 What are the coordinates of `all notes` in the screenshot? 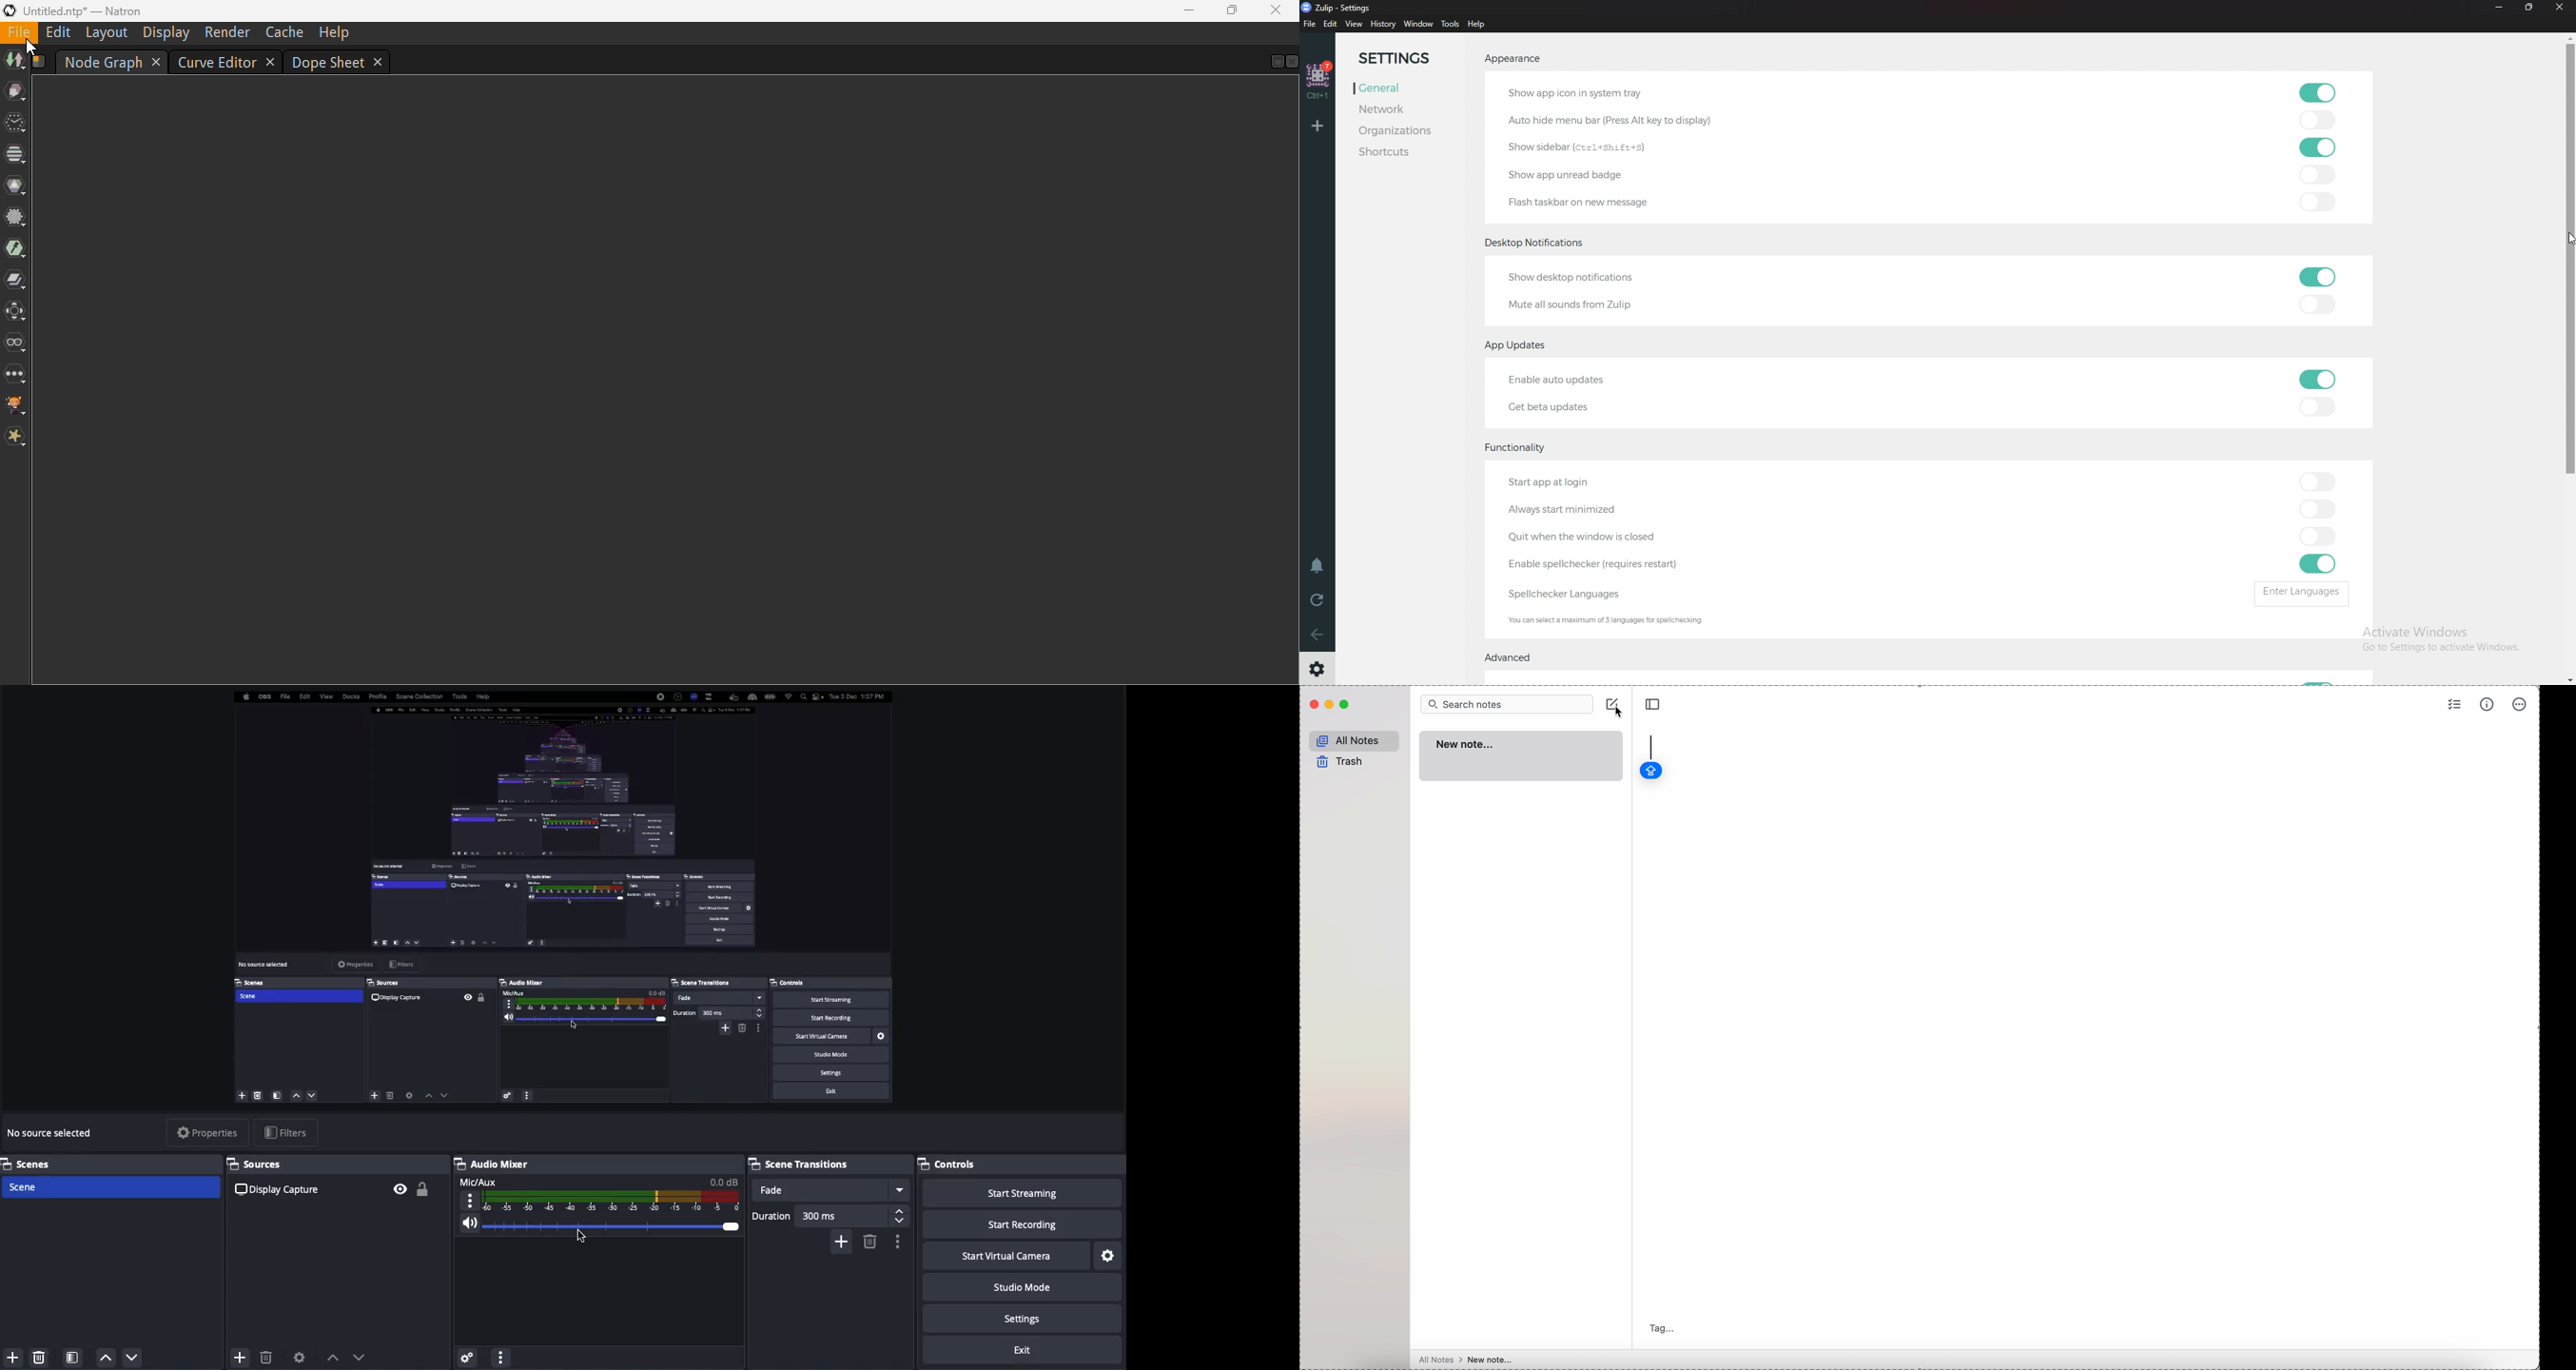 It's located at (1356, 739).